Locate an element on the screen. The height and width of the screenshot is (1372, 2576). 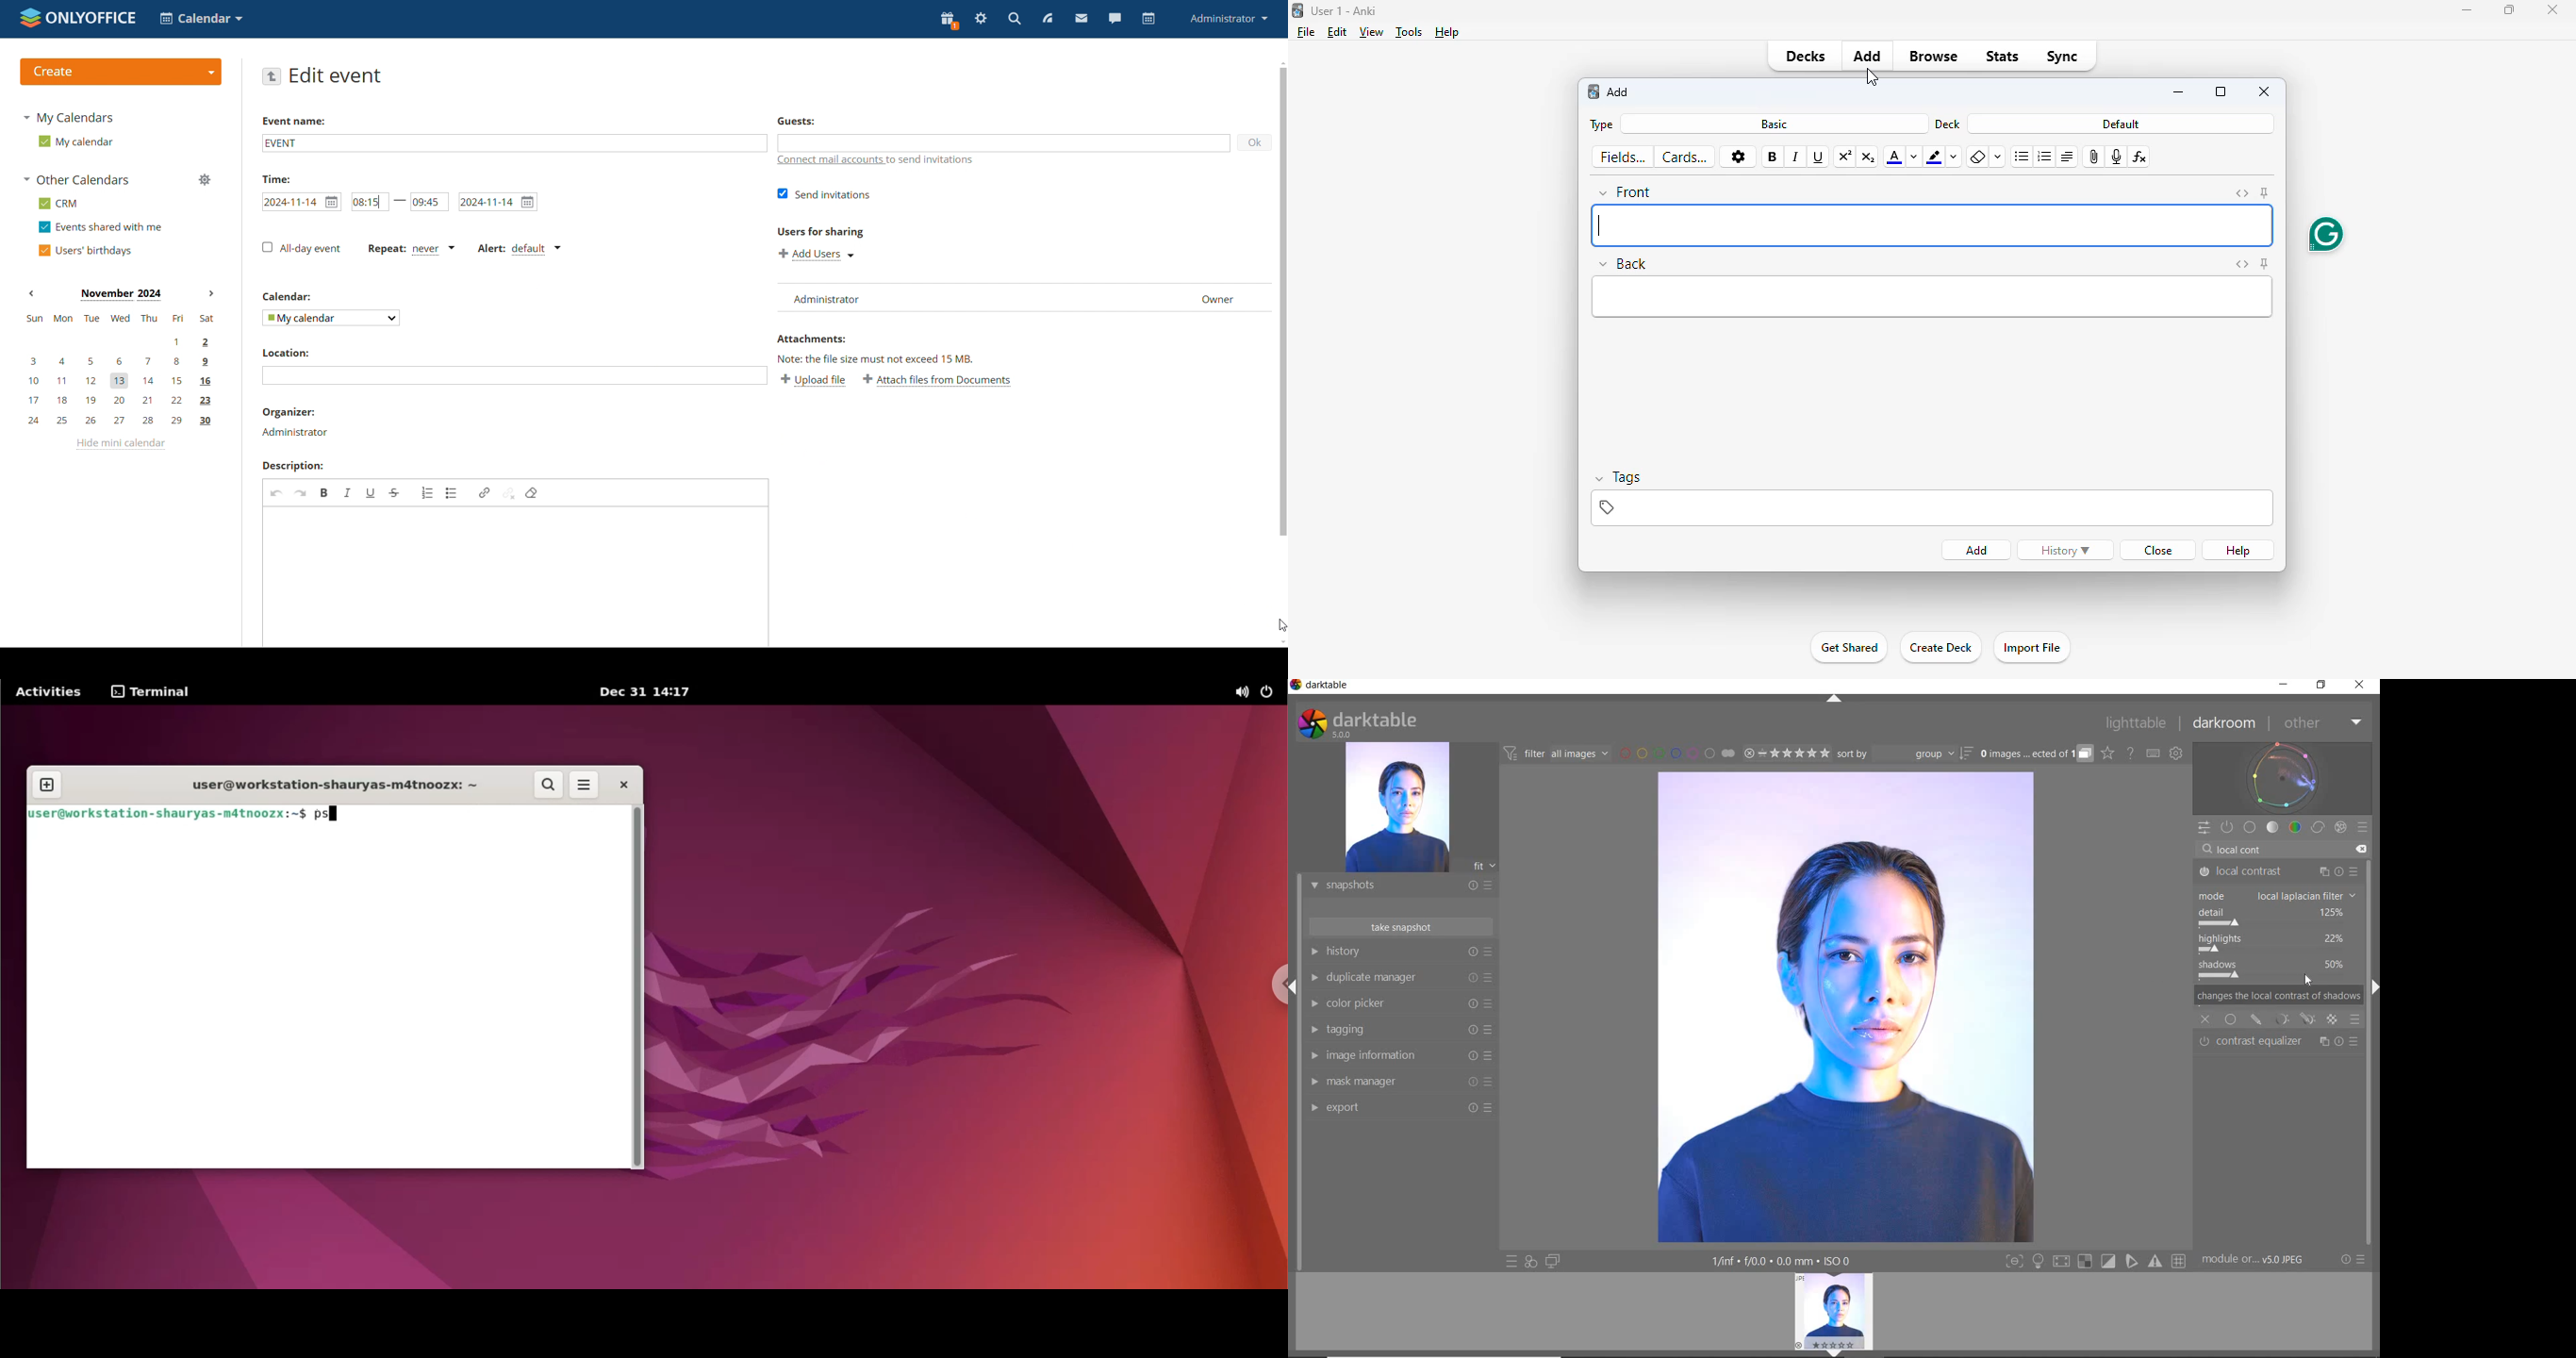
owner is located at coordinates (1218, 297).